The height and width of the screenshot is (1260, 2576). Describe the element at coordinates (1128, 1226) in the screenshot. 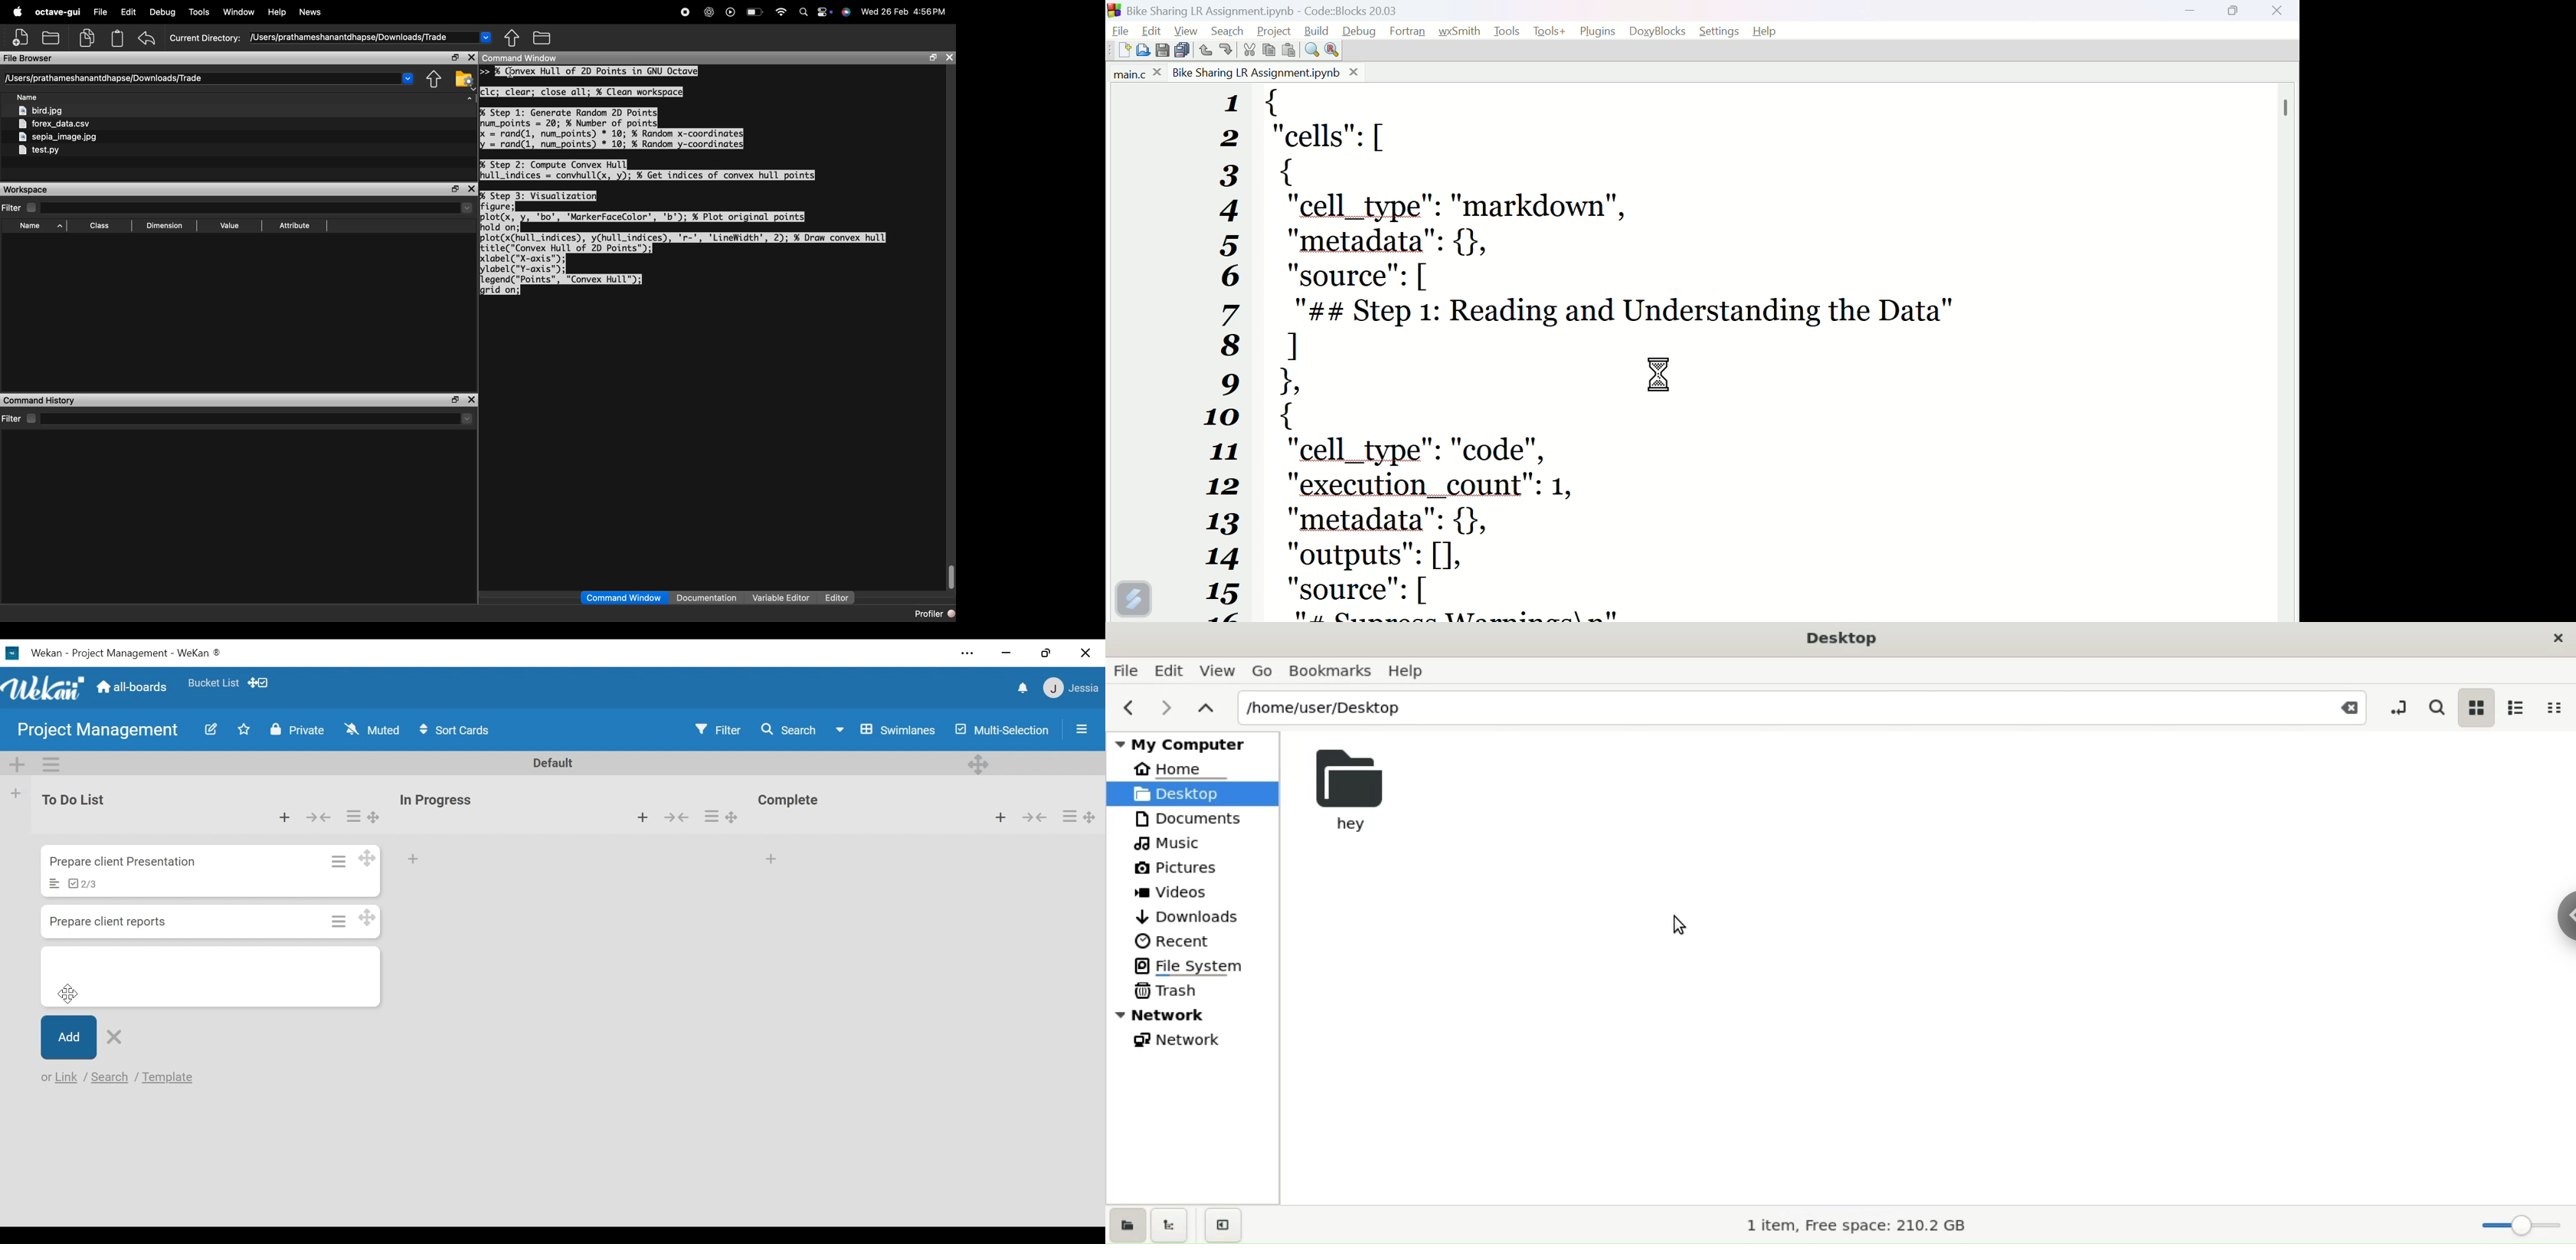

I see `show places` at that location.